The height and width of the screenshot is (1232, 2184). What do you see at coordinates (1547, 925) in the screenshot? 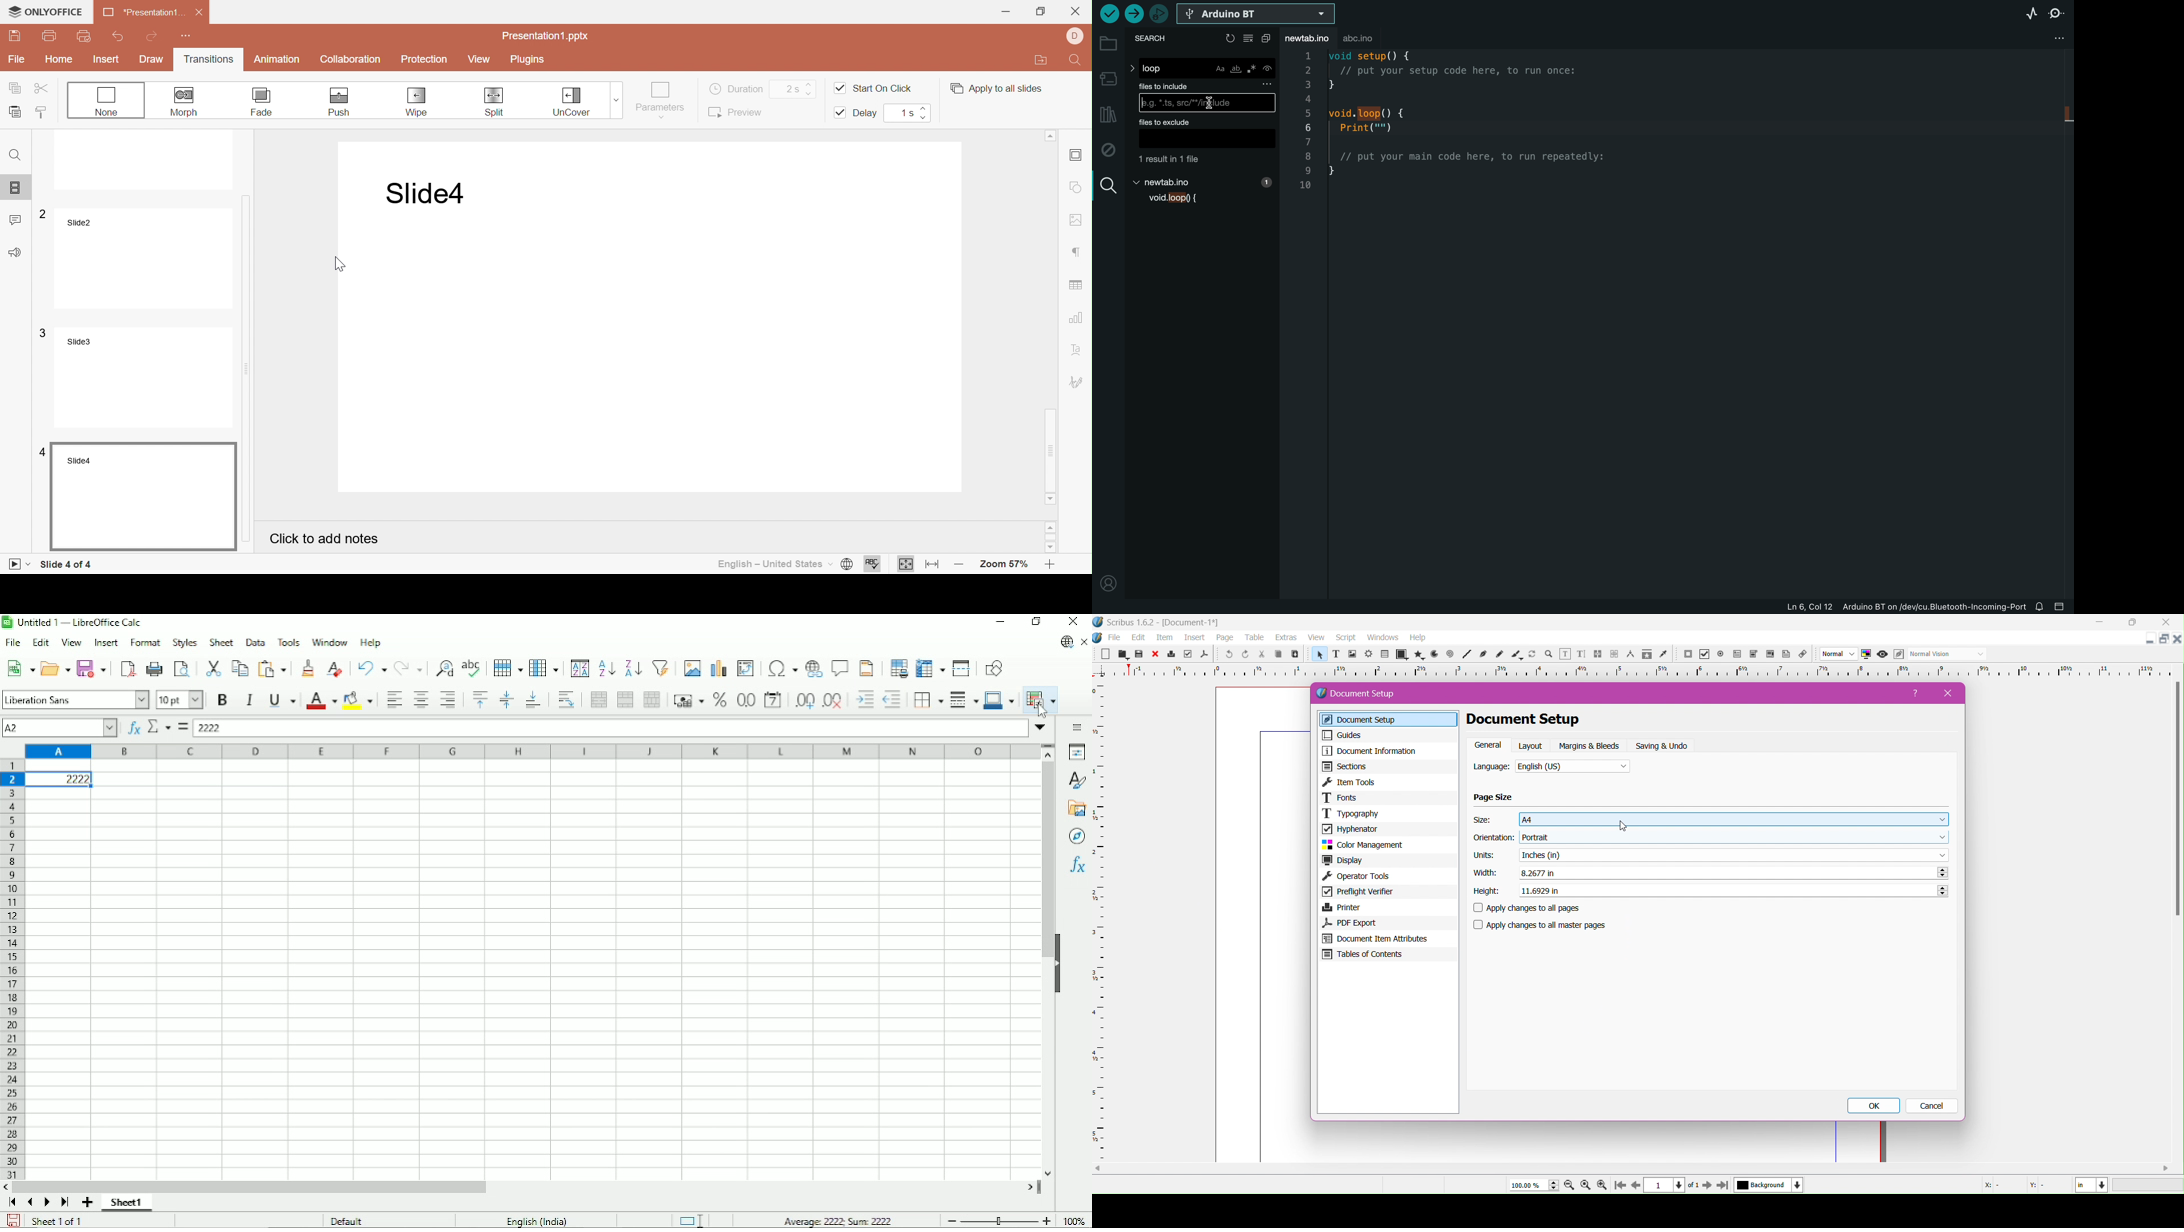
I see `Apply changes to all master pages` at bounding box center [1547, 925].